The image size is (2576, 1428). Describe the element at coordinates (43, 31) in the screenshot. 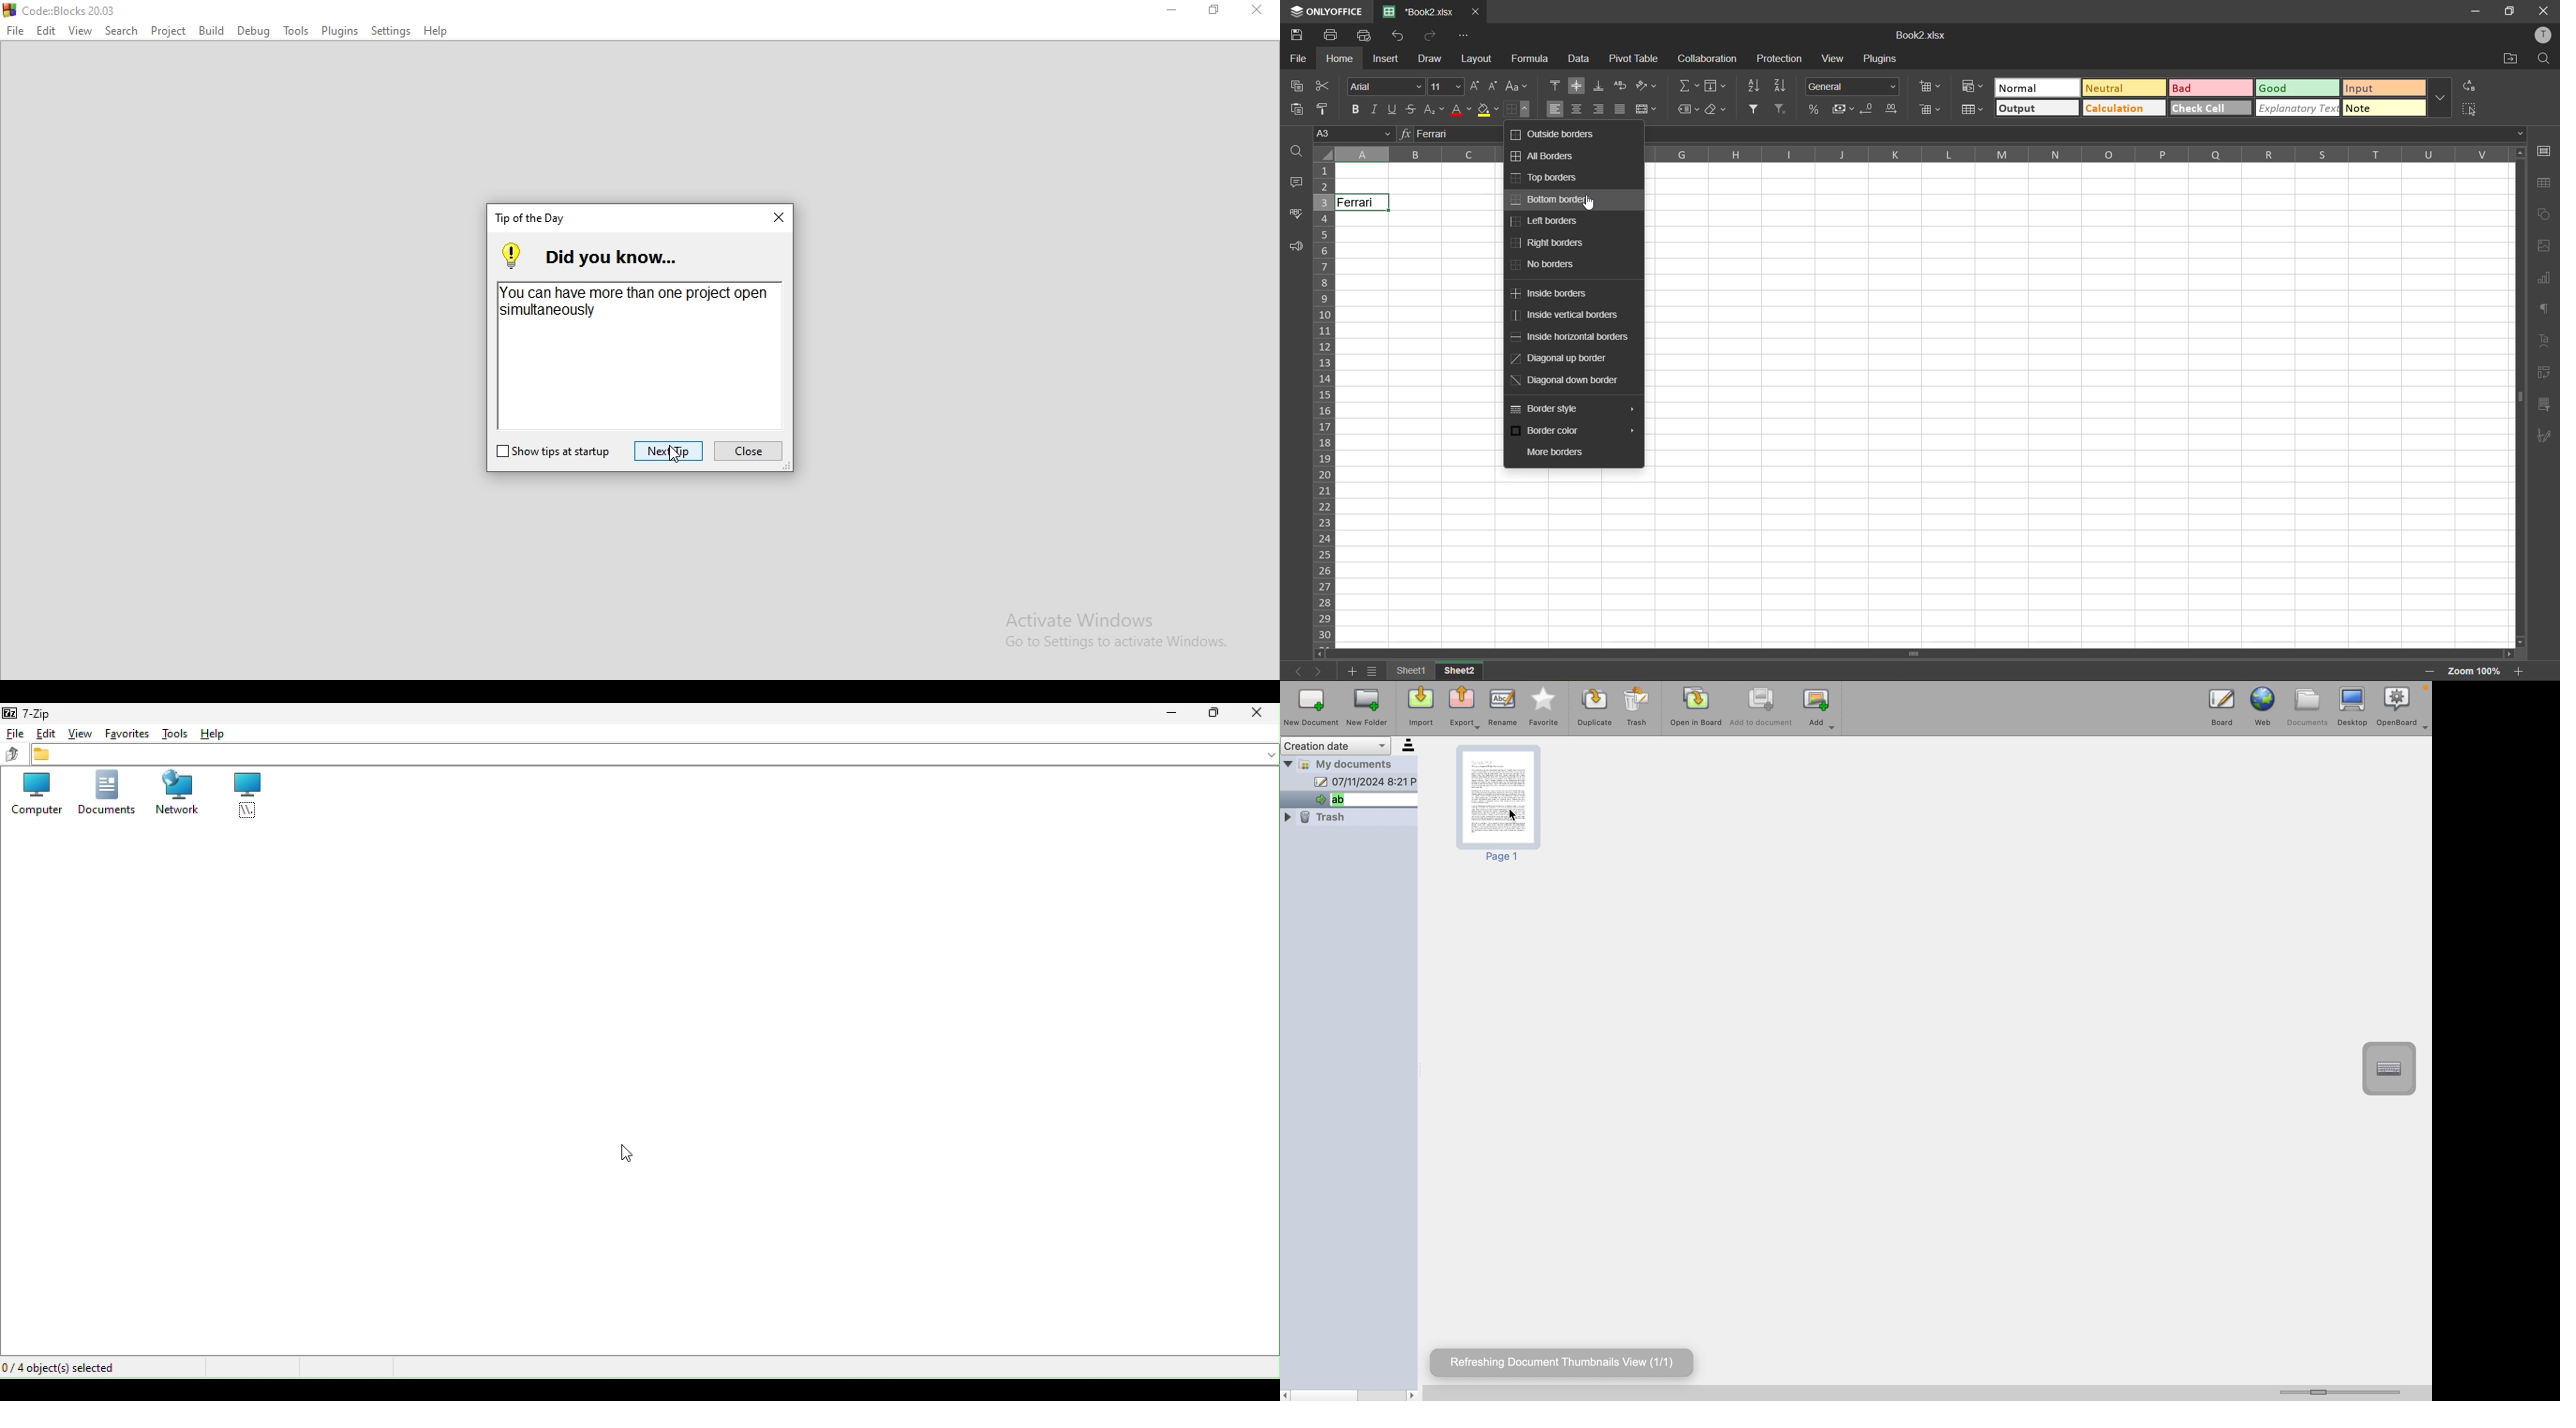

I see `Edit ` at that location.